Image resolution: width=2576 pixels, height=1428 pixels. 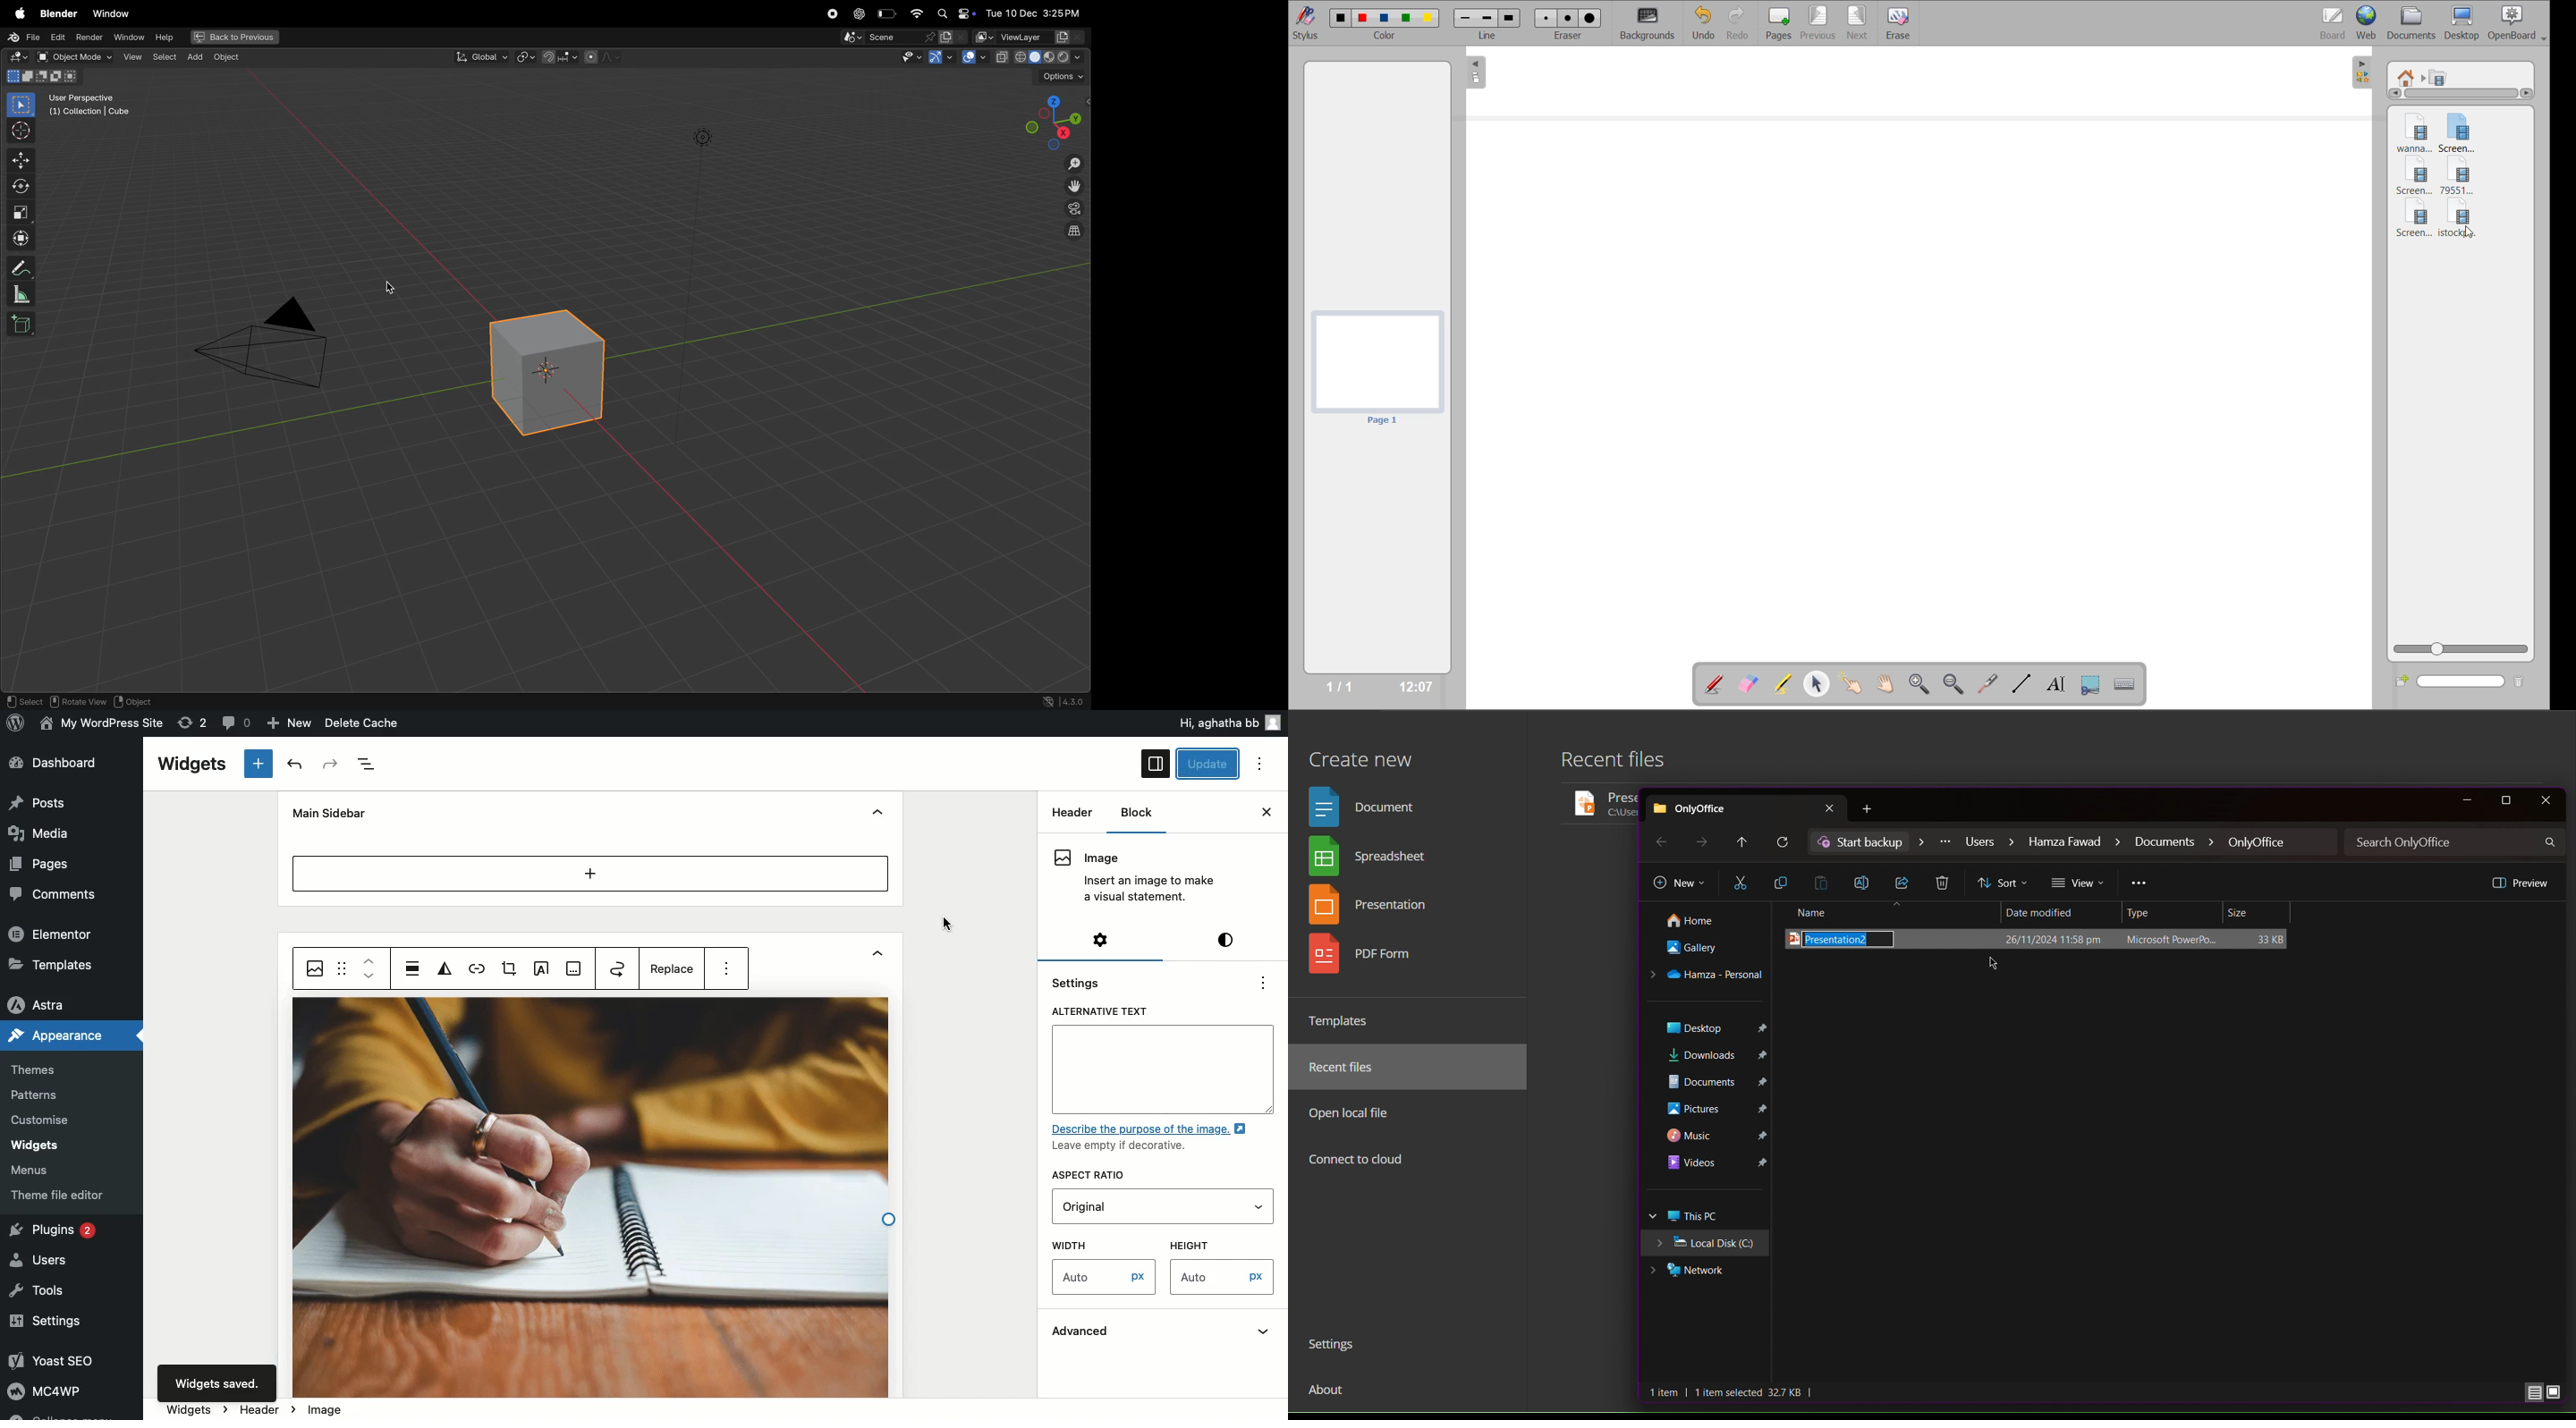 What do you see at coordinates (72, 56) in the screenshot?
I see `object mode` at bounding box center [72, 56].